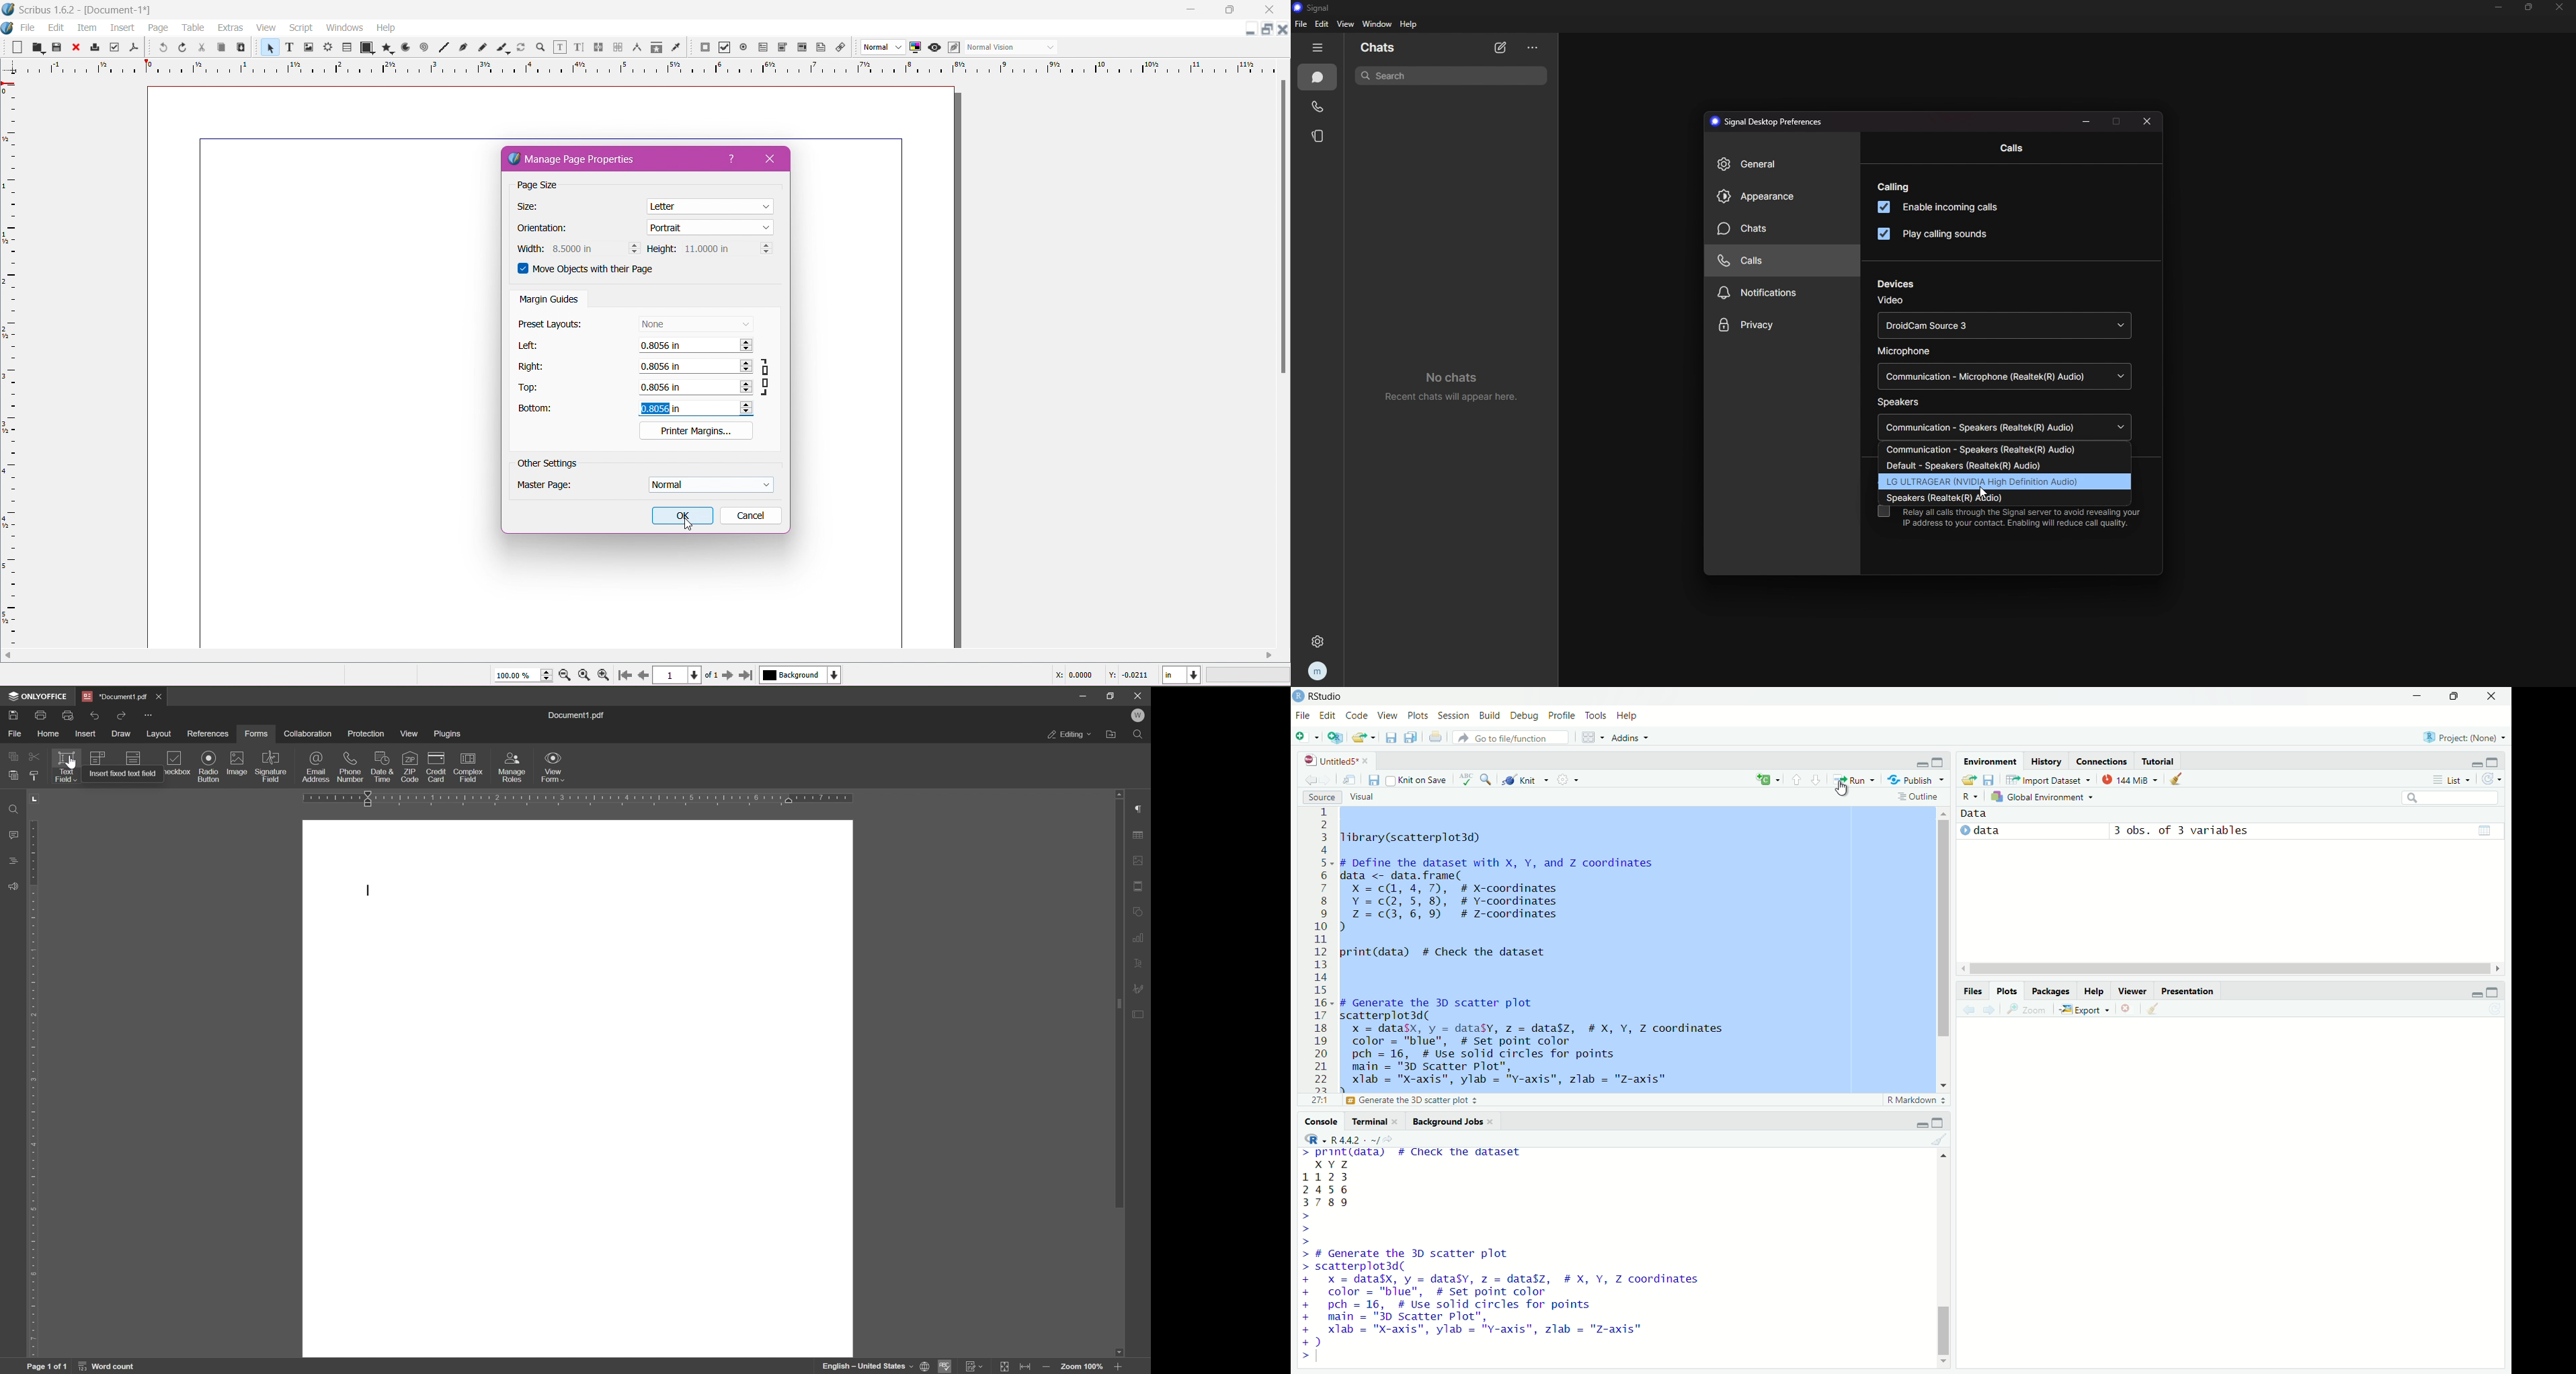  Describe the element at coordinates (617, 47) in the screenshot. I see `Unlink Text Frames` at that location.